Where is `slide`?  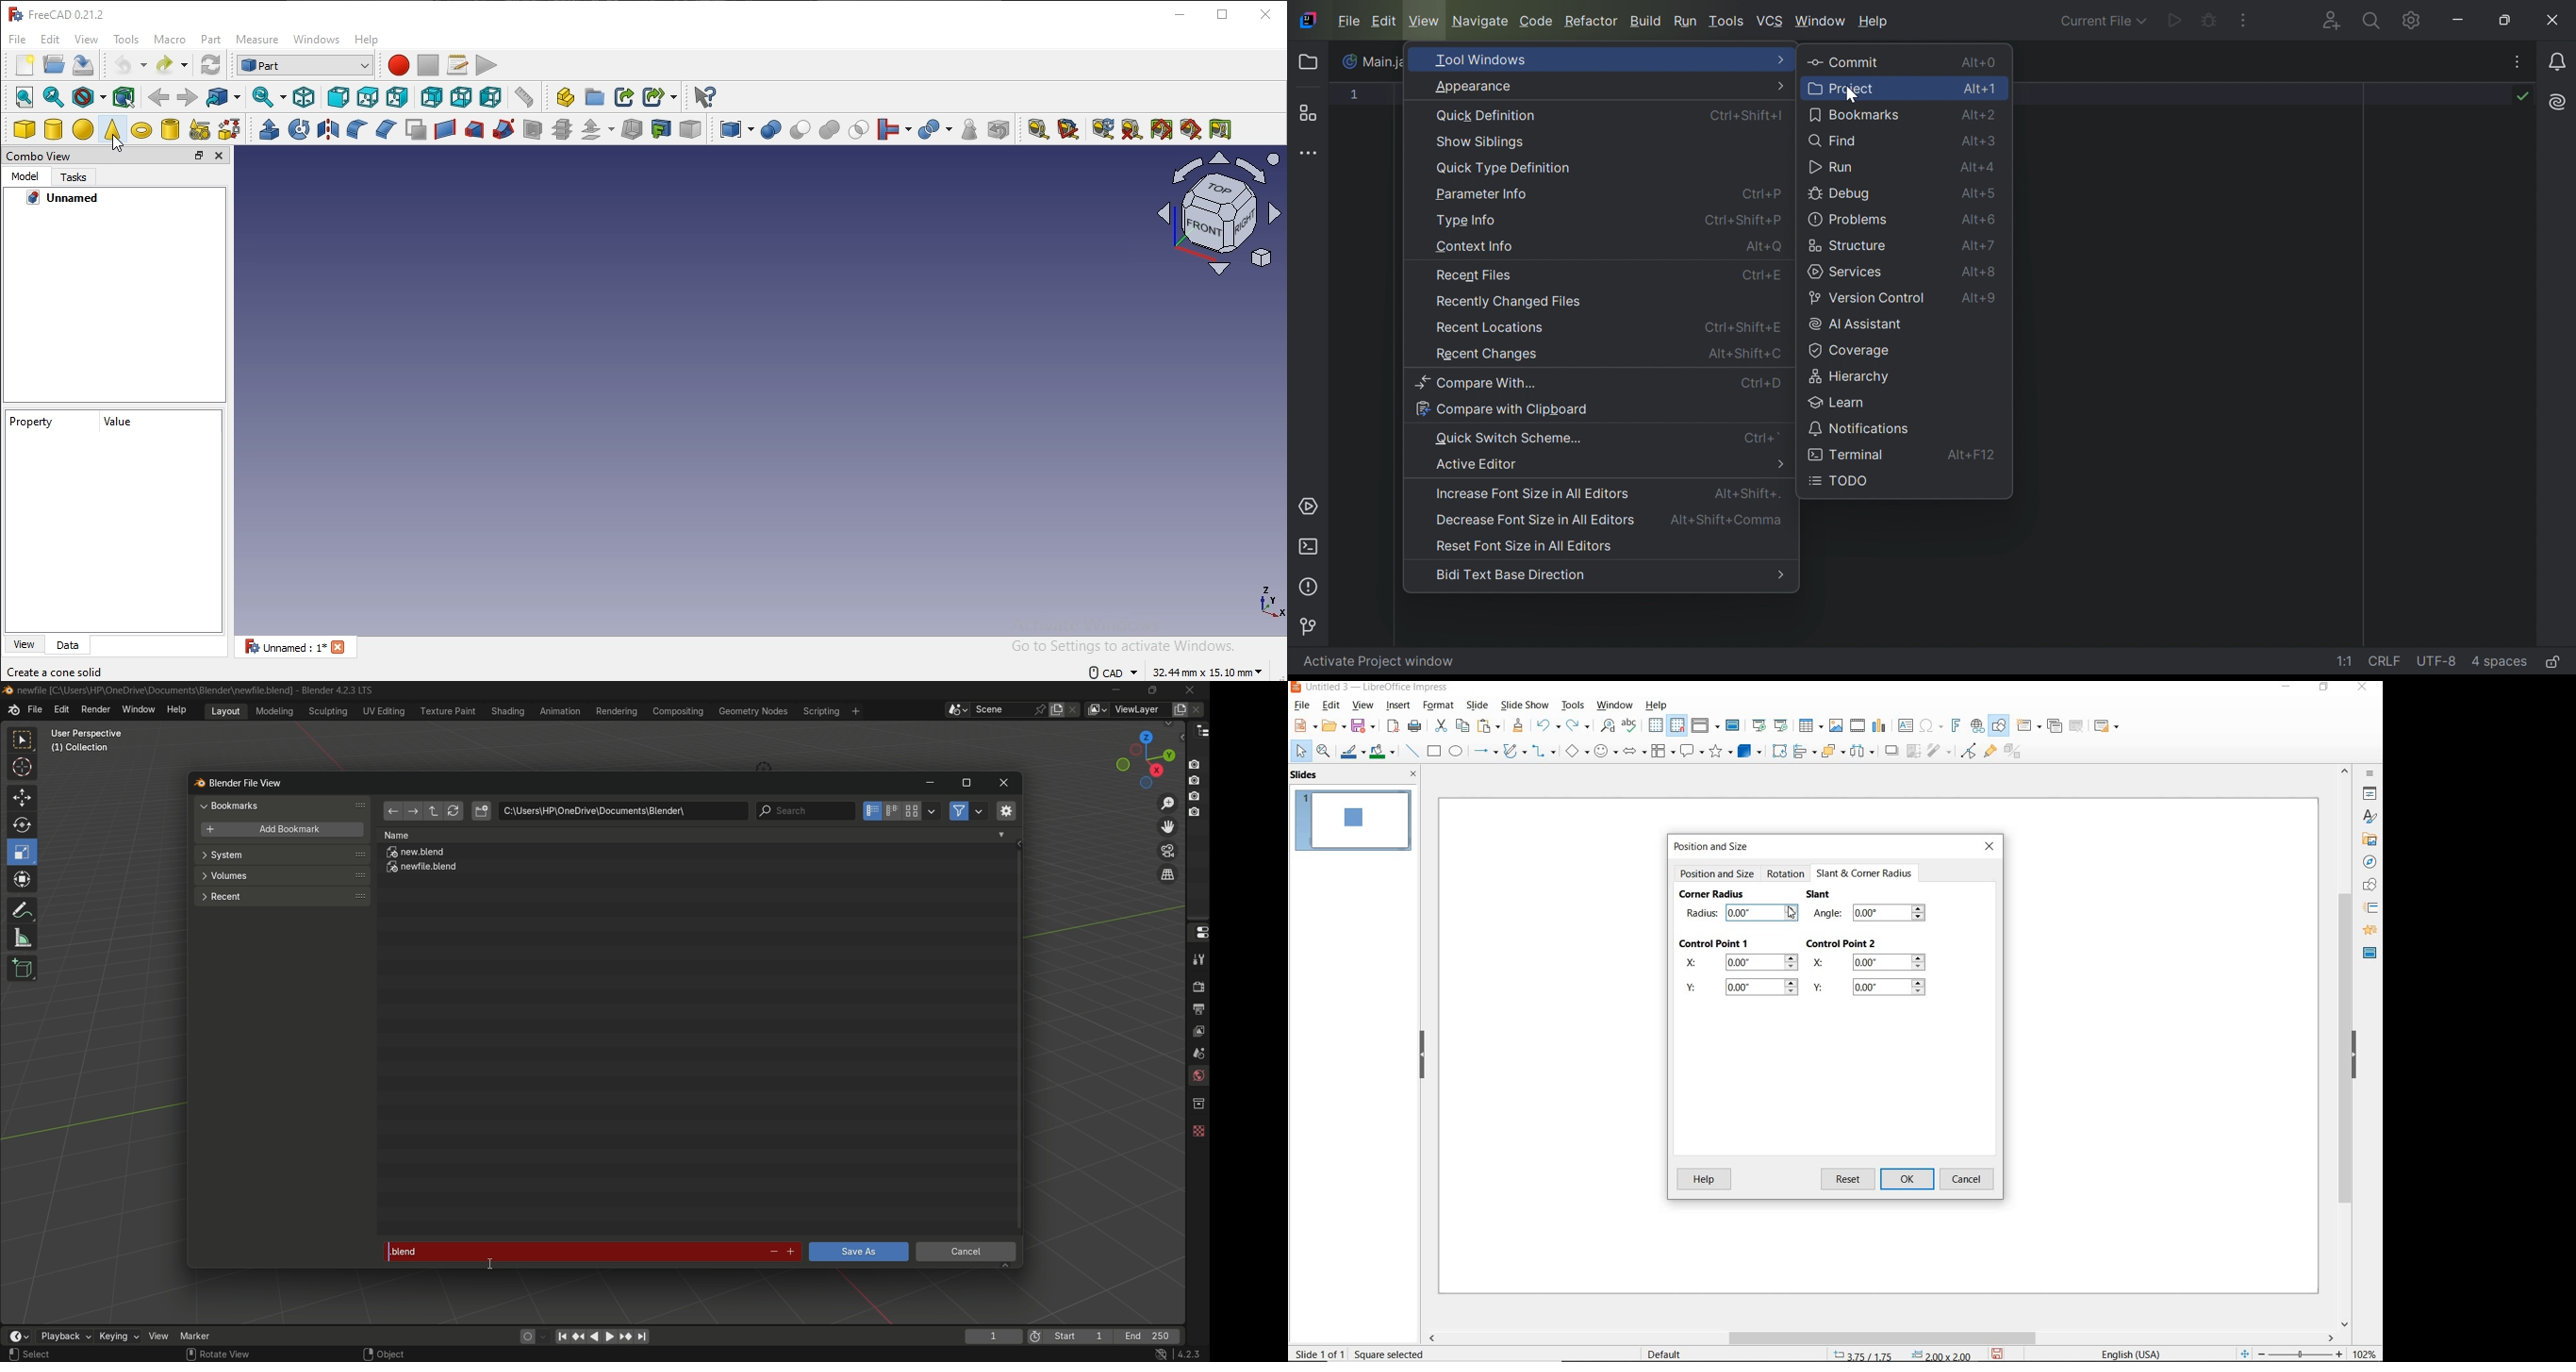
slide is located at coordinates (1477, 706).